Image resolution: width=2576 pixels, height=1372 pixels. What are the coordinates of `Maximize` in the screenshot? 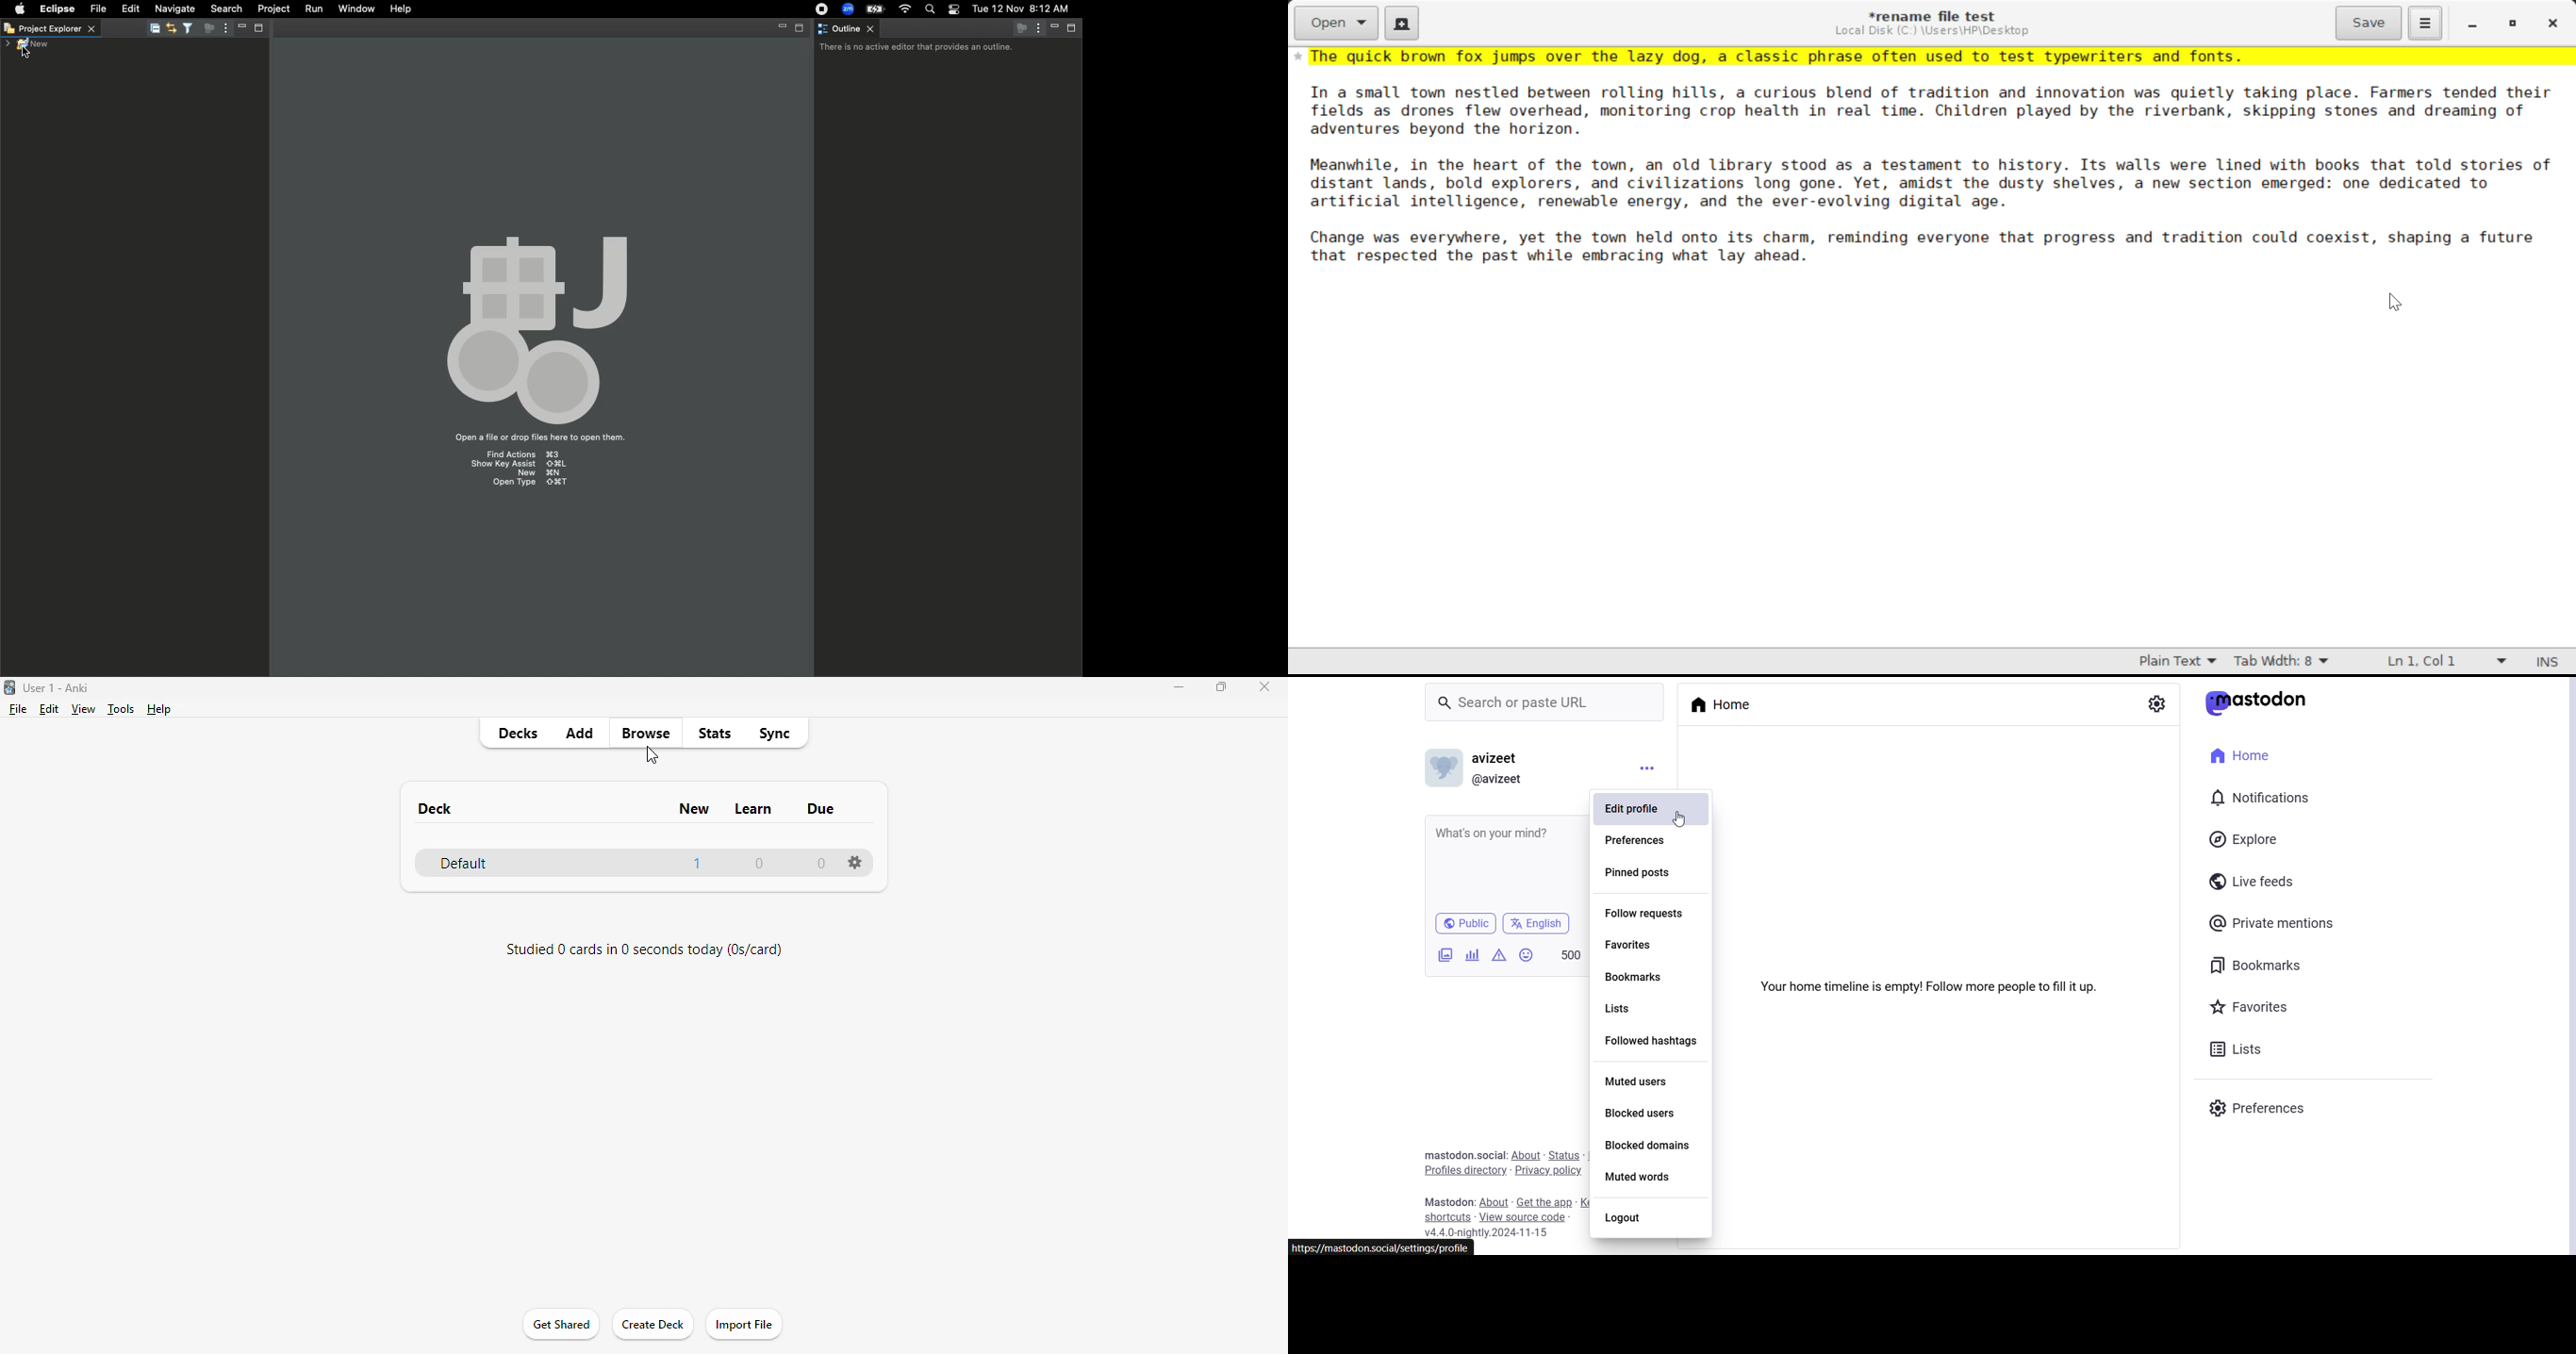 It's located at (1075, 29).